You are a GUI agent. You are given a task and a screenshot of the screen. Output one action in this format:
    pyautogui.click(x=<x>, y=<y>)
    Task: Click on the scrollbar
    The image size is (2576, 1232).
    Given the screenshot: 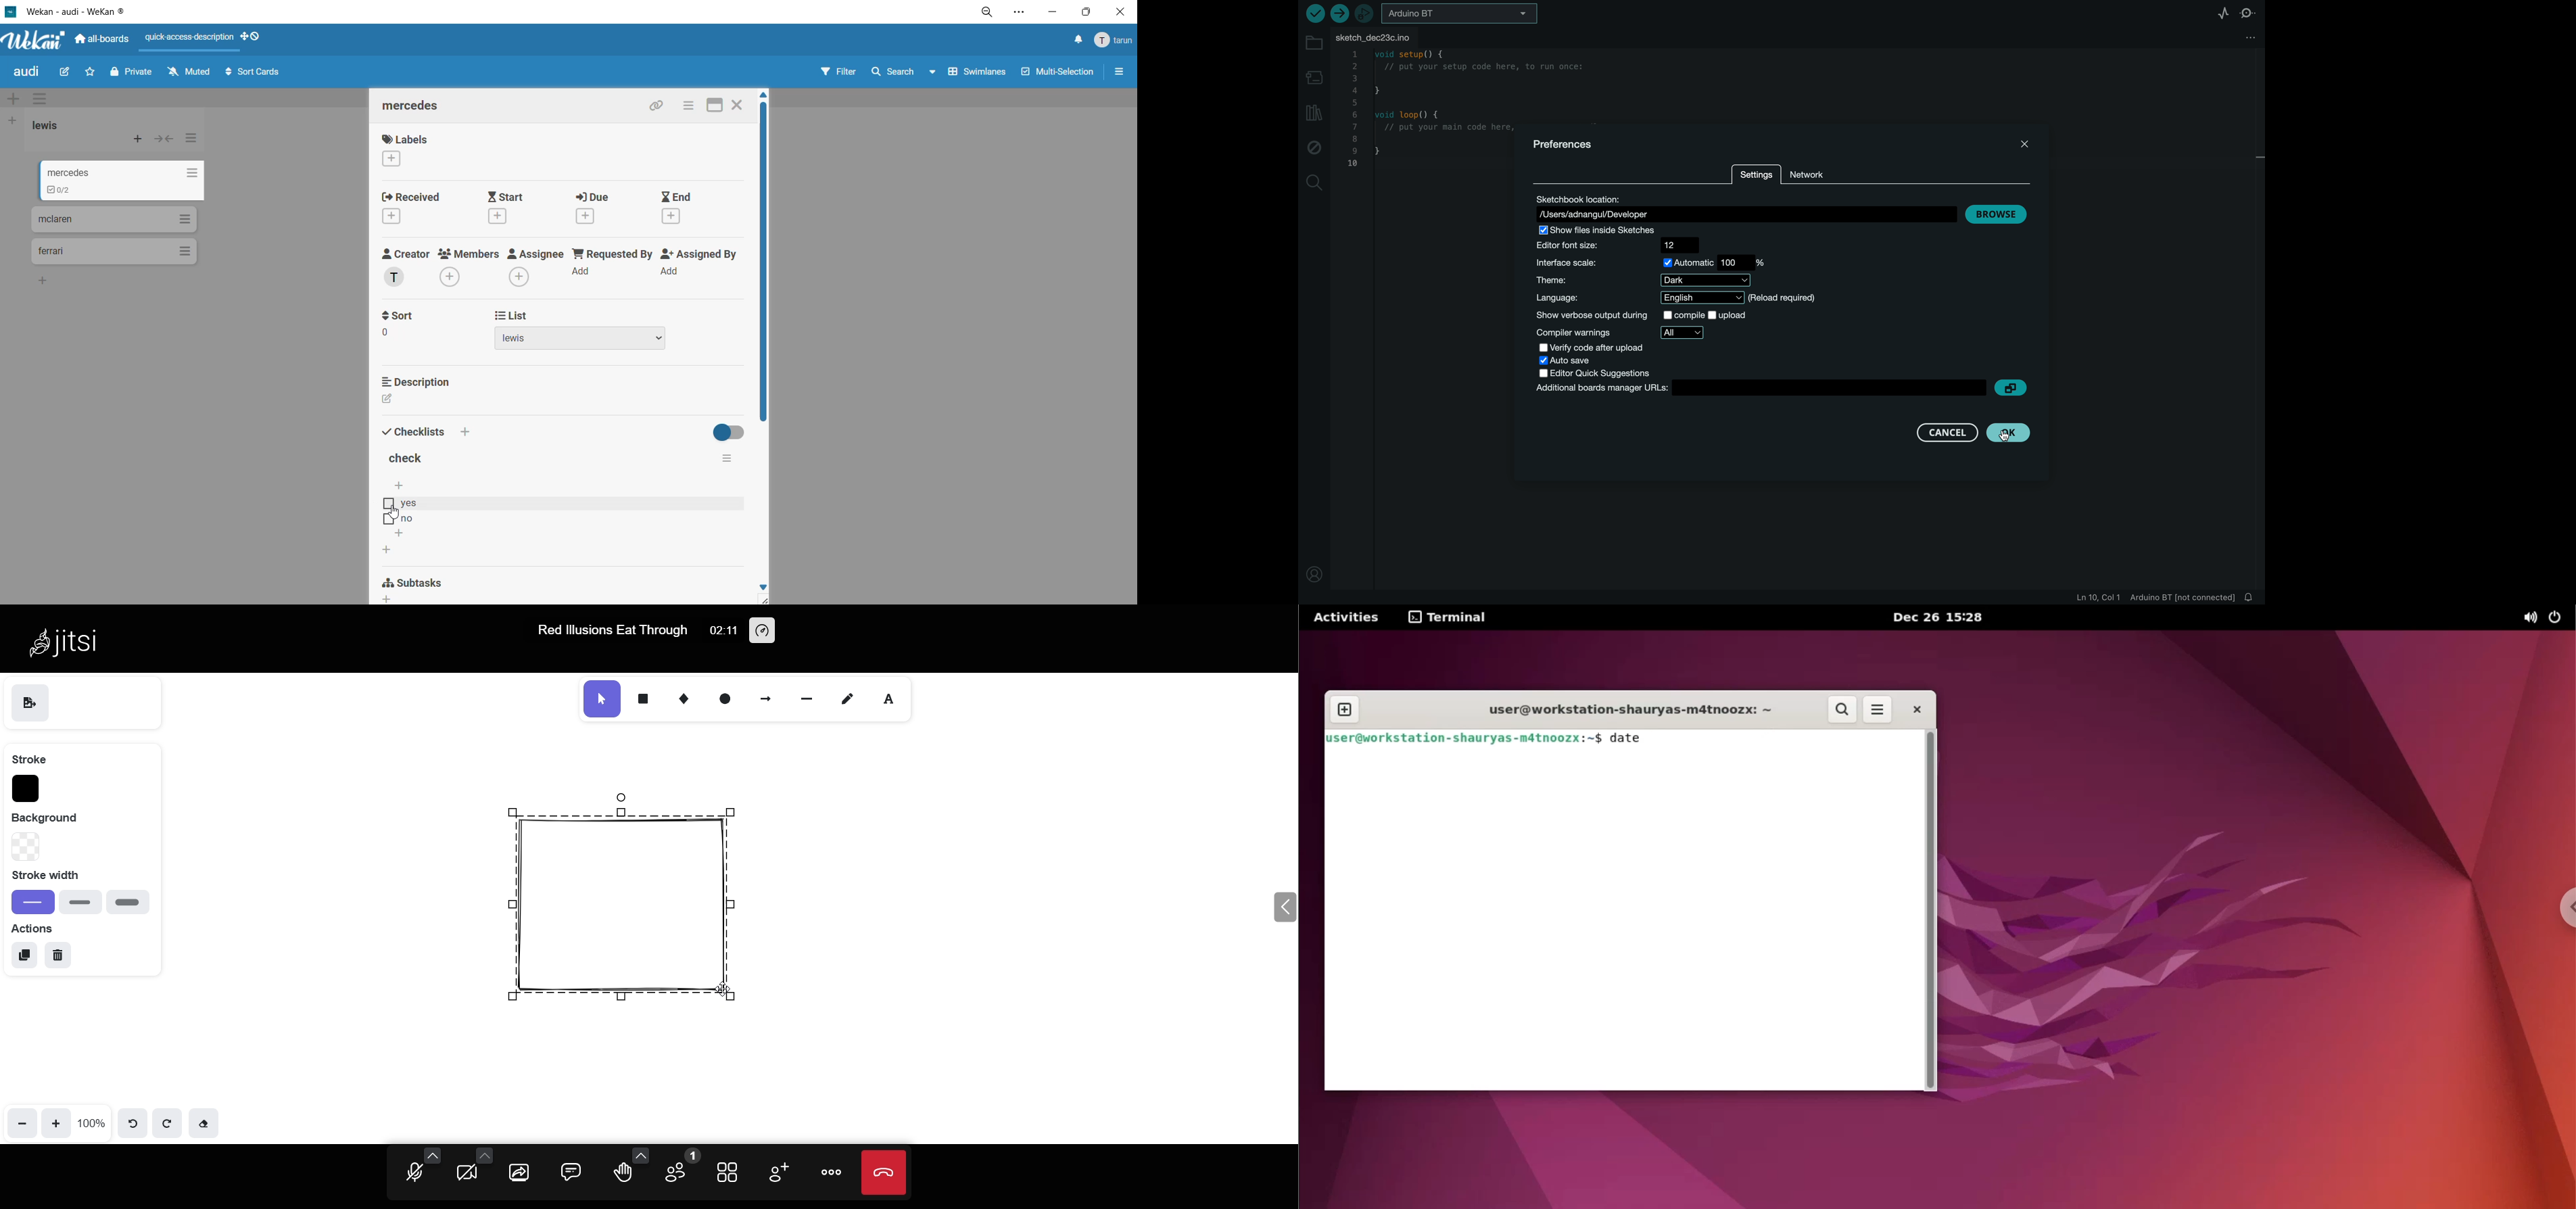 What is the action you would take?
    pyautogui.click(x=1931, y=911)
    